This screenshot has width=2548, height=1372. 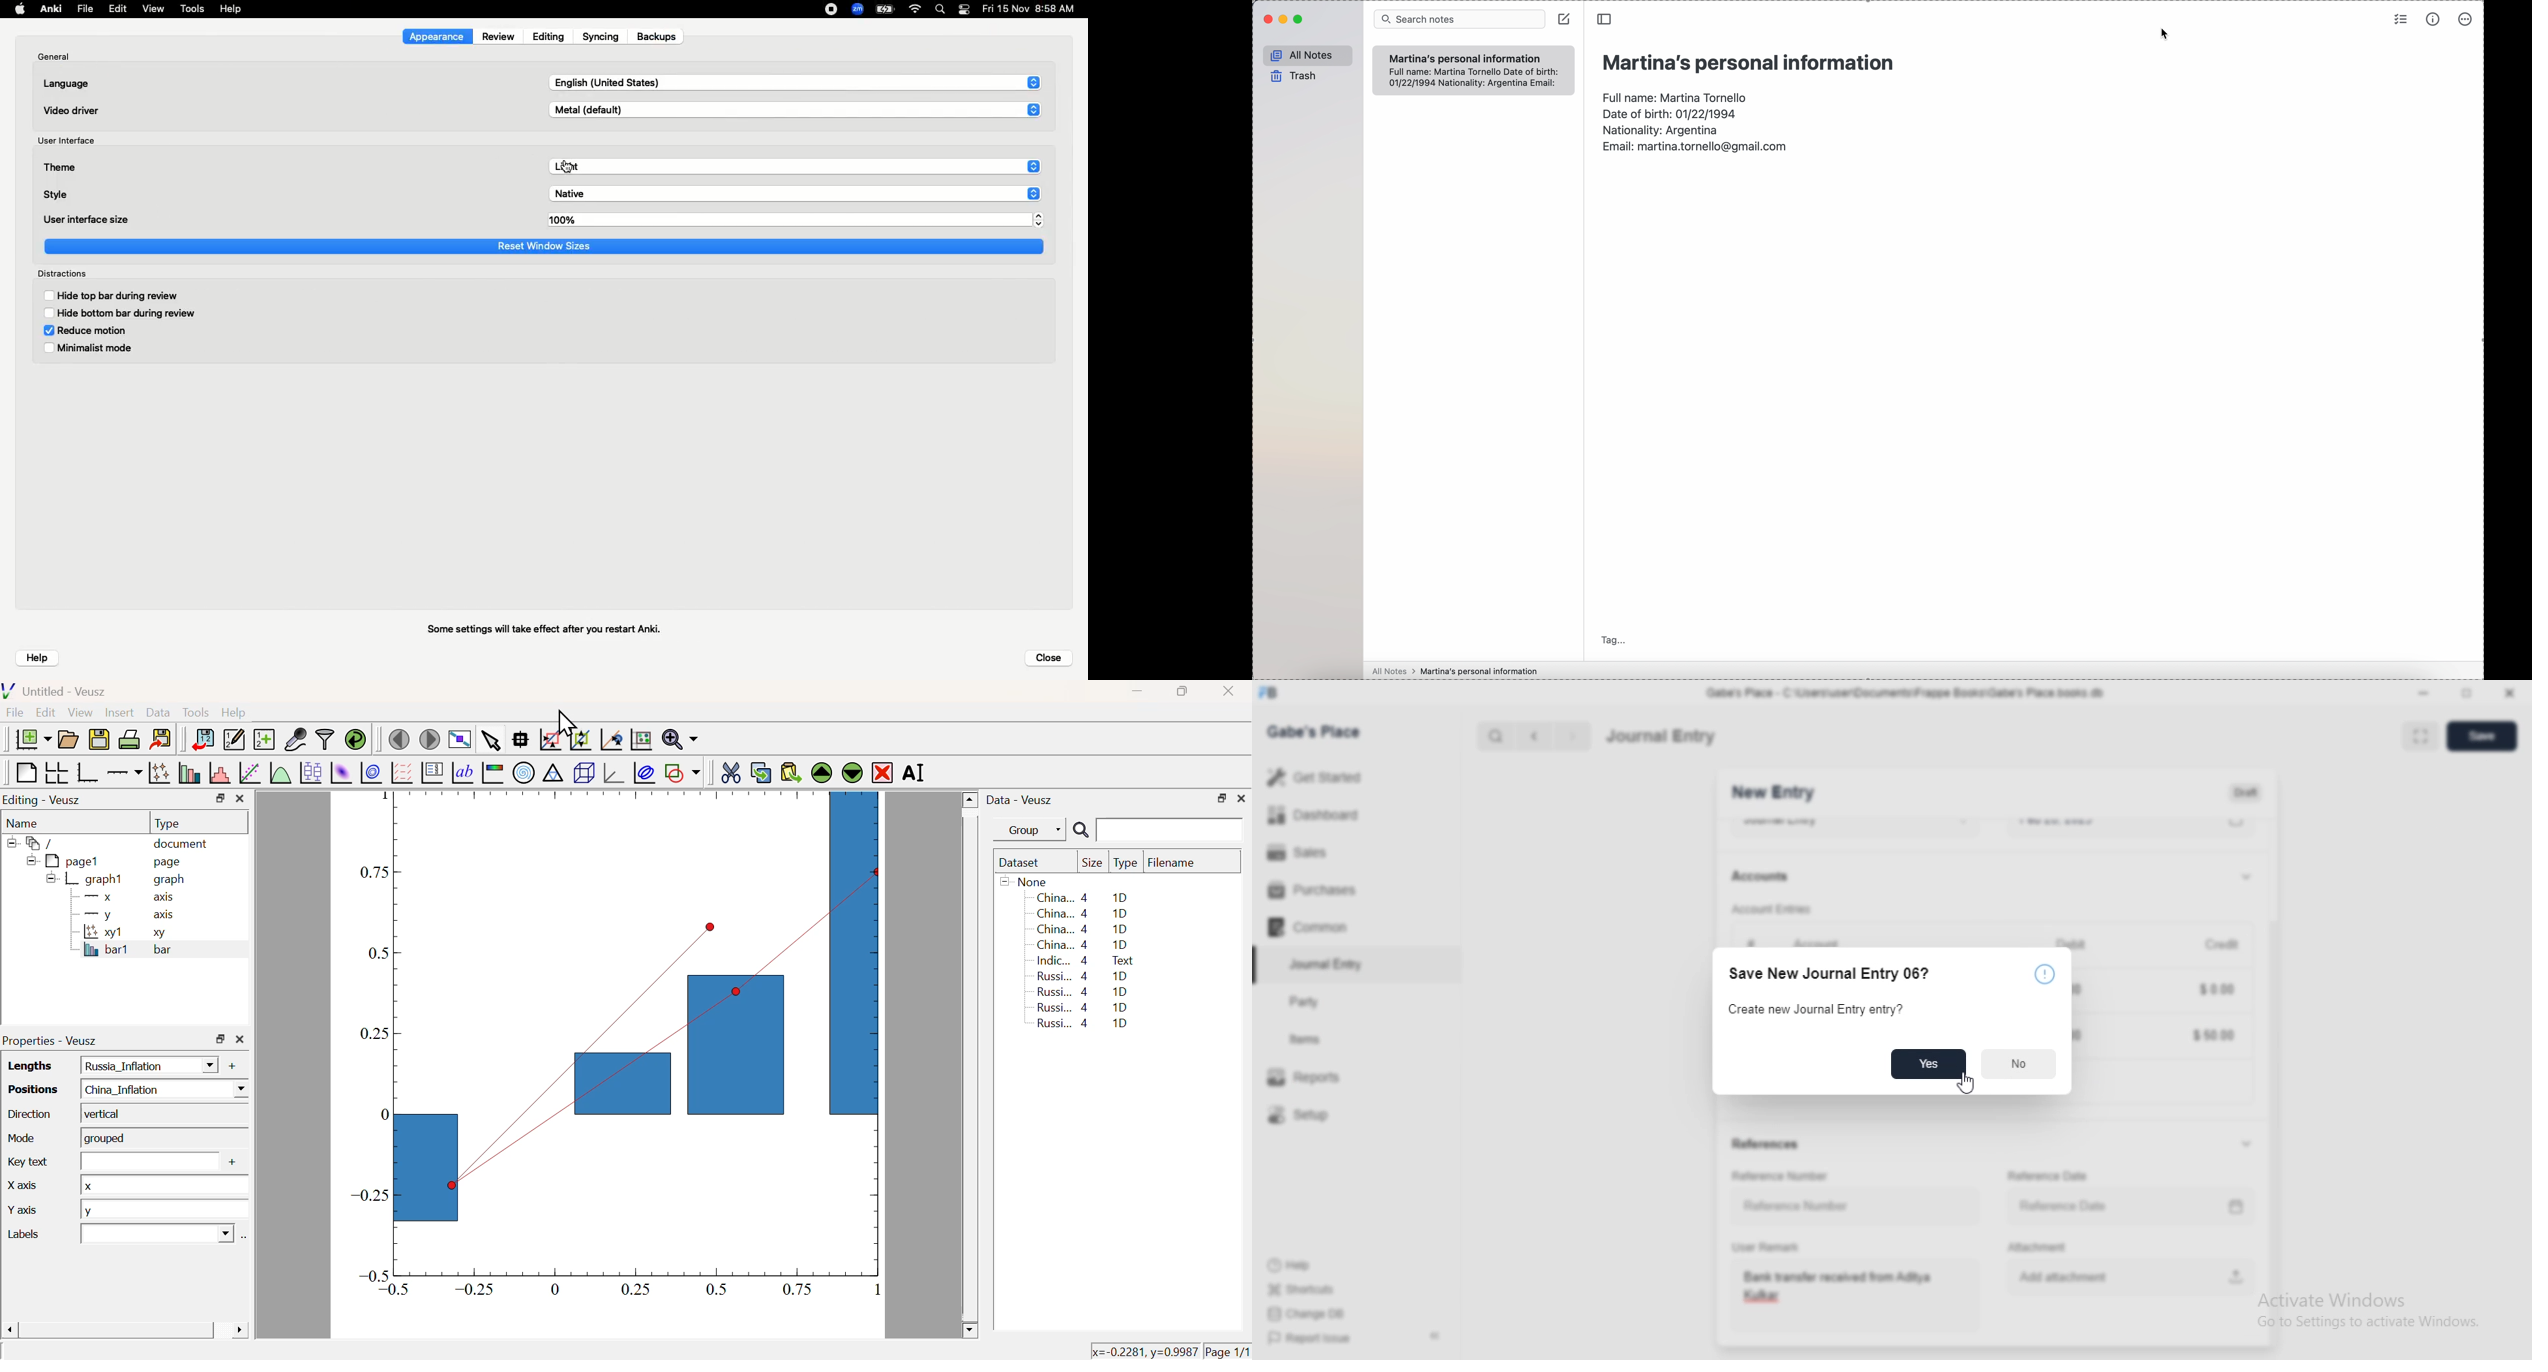 I want to click on minimize Simplenote, so click(x=1285, y=19).